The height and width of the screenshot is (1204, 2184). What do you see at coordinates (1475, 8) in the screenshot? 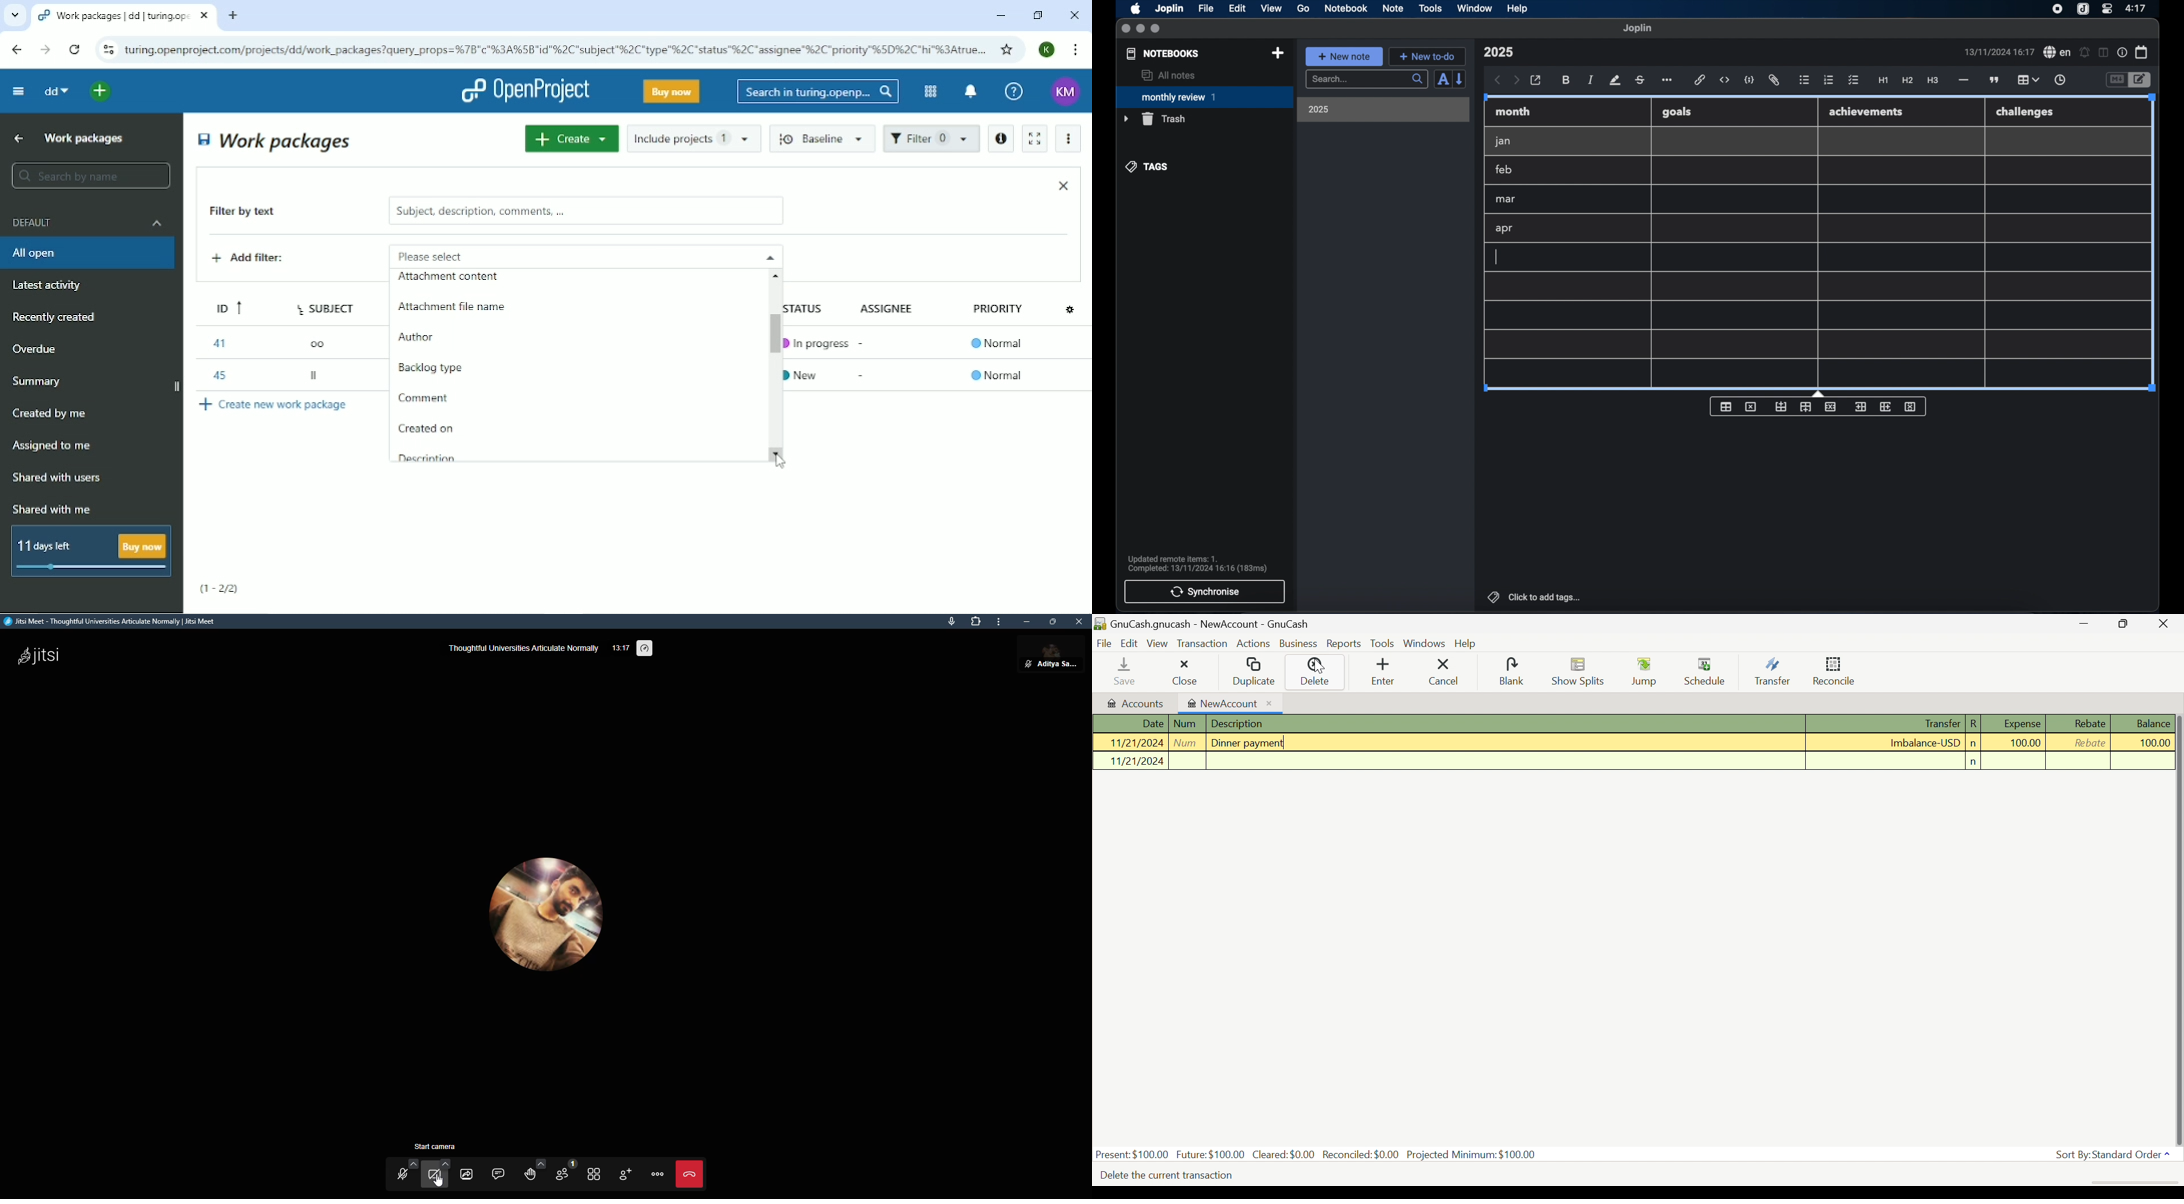
I see `window` at bounding box center [1475, 8].